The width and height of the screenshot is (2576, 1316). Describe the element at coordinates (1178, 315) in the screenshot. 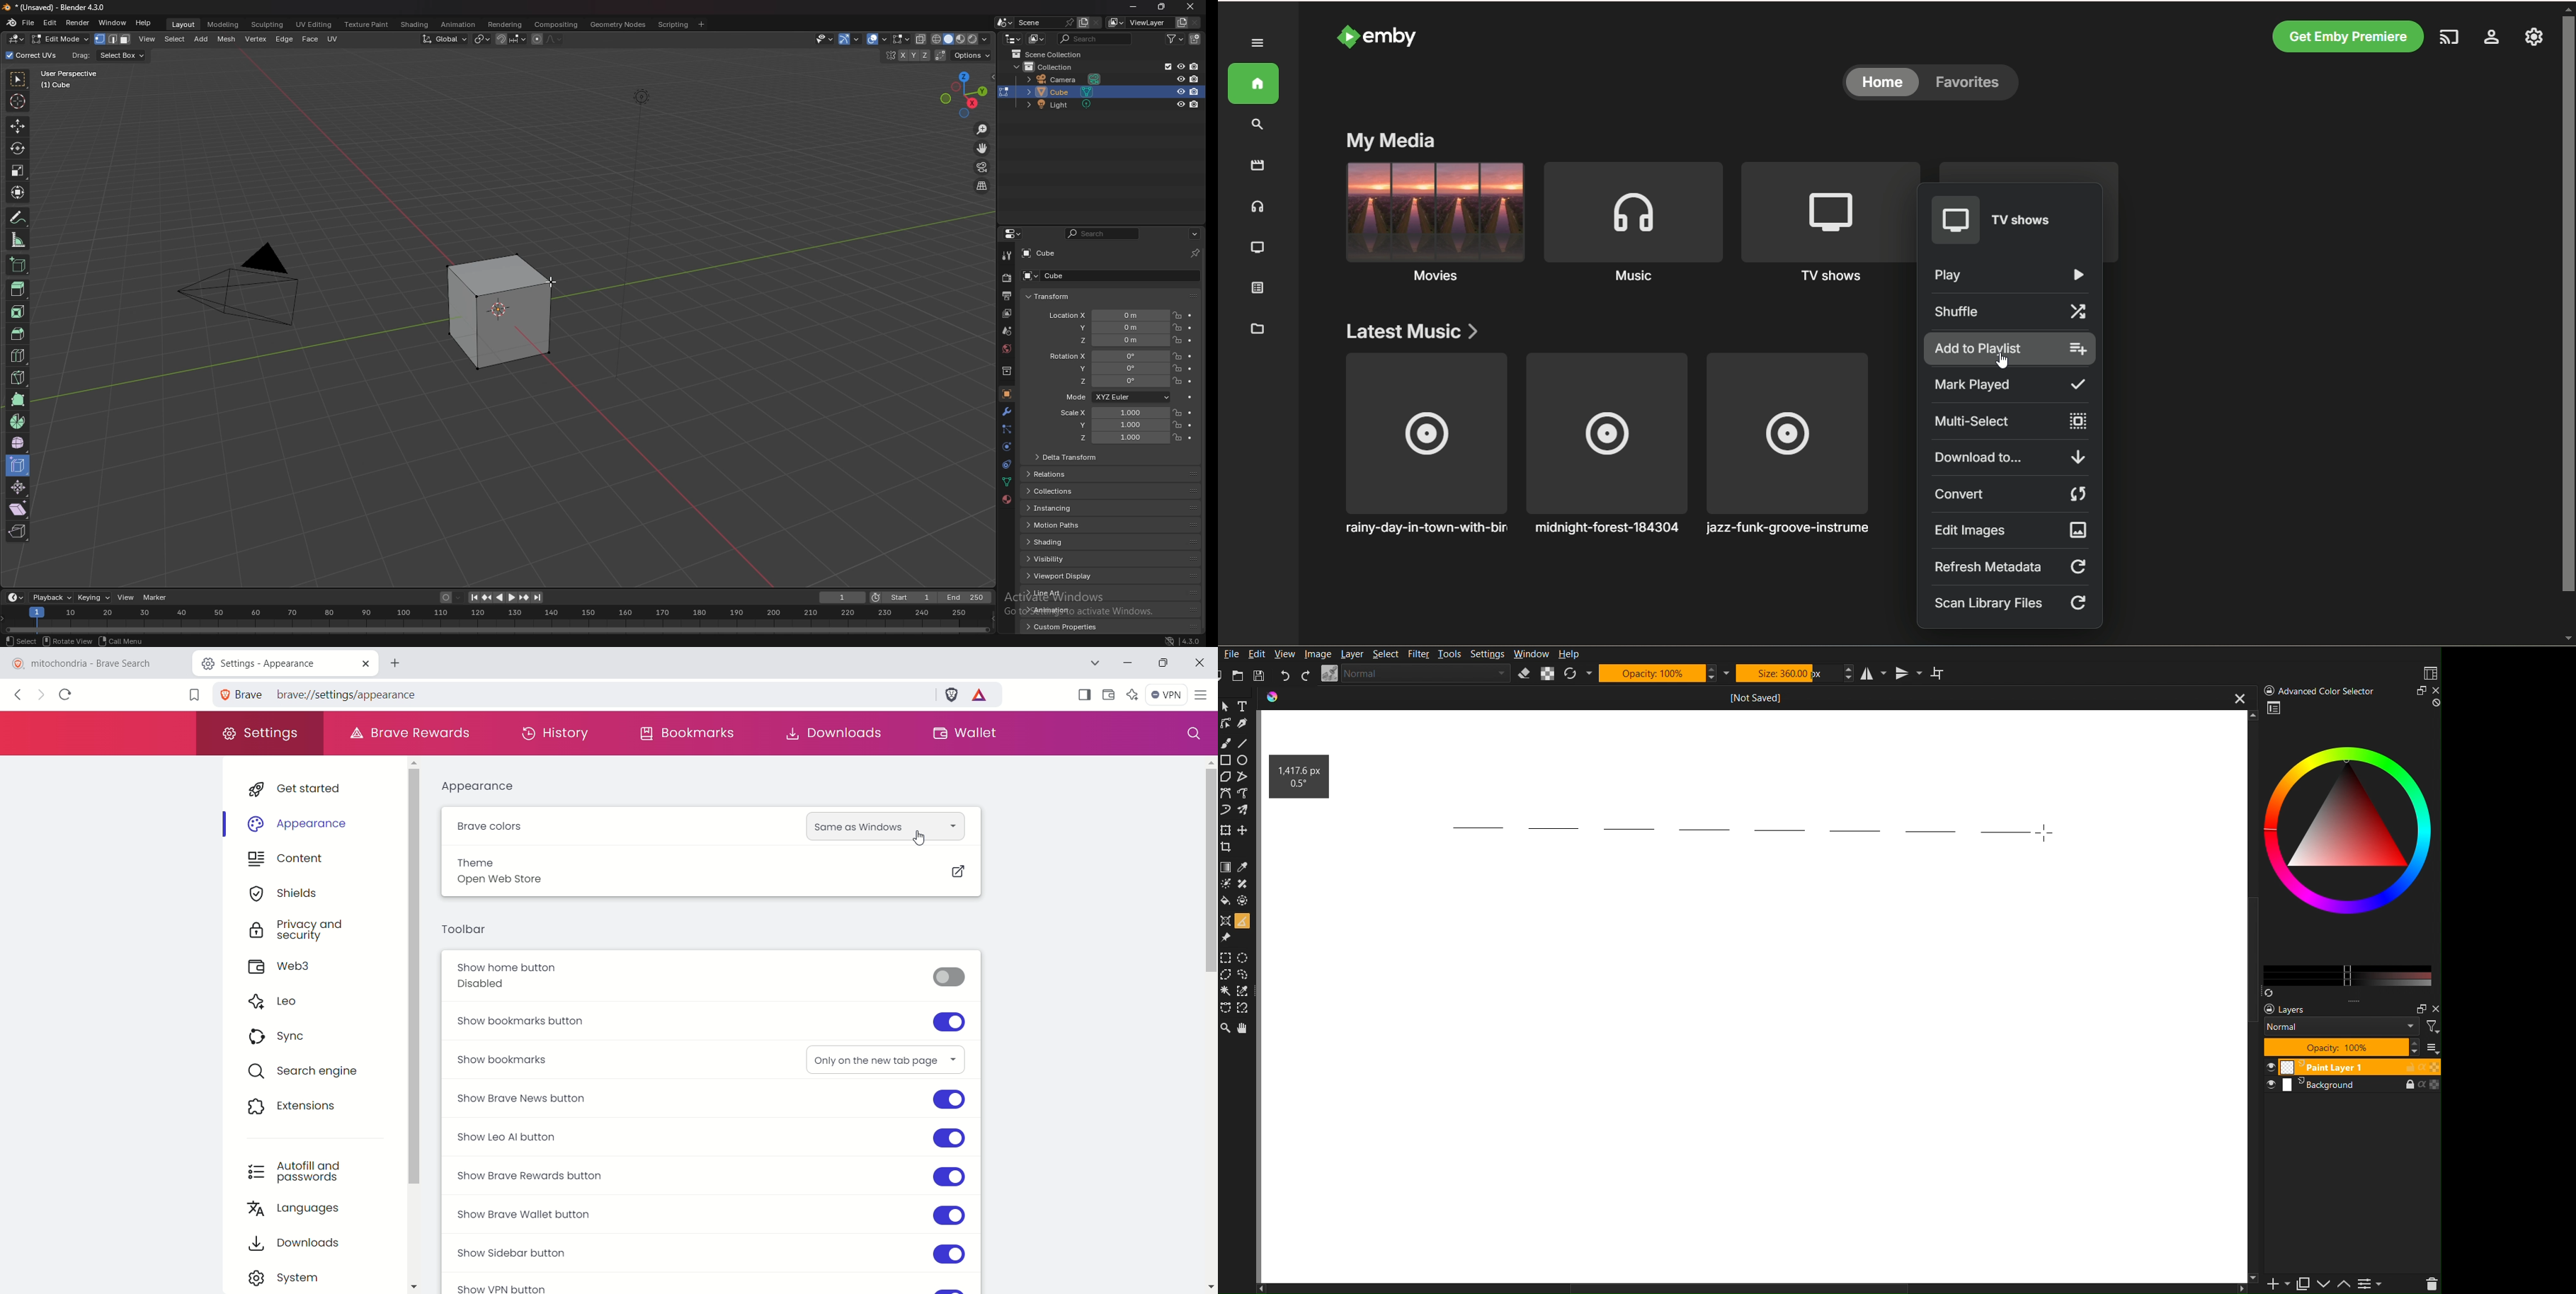

I see `lock` at that location.